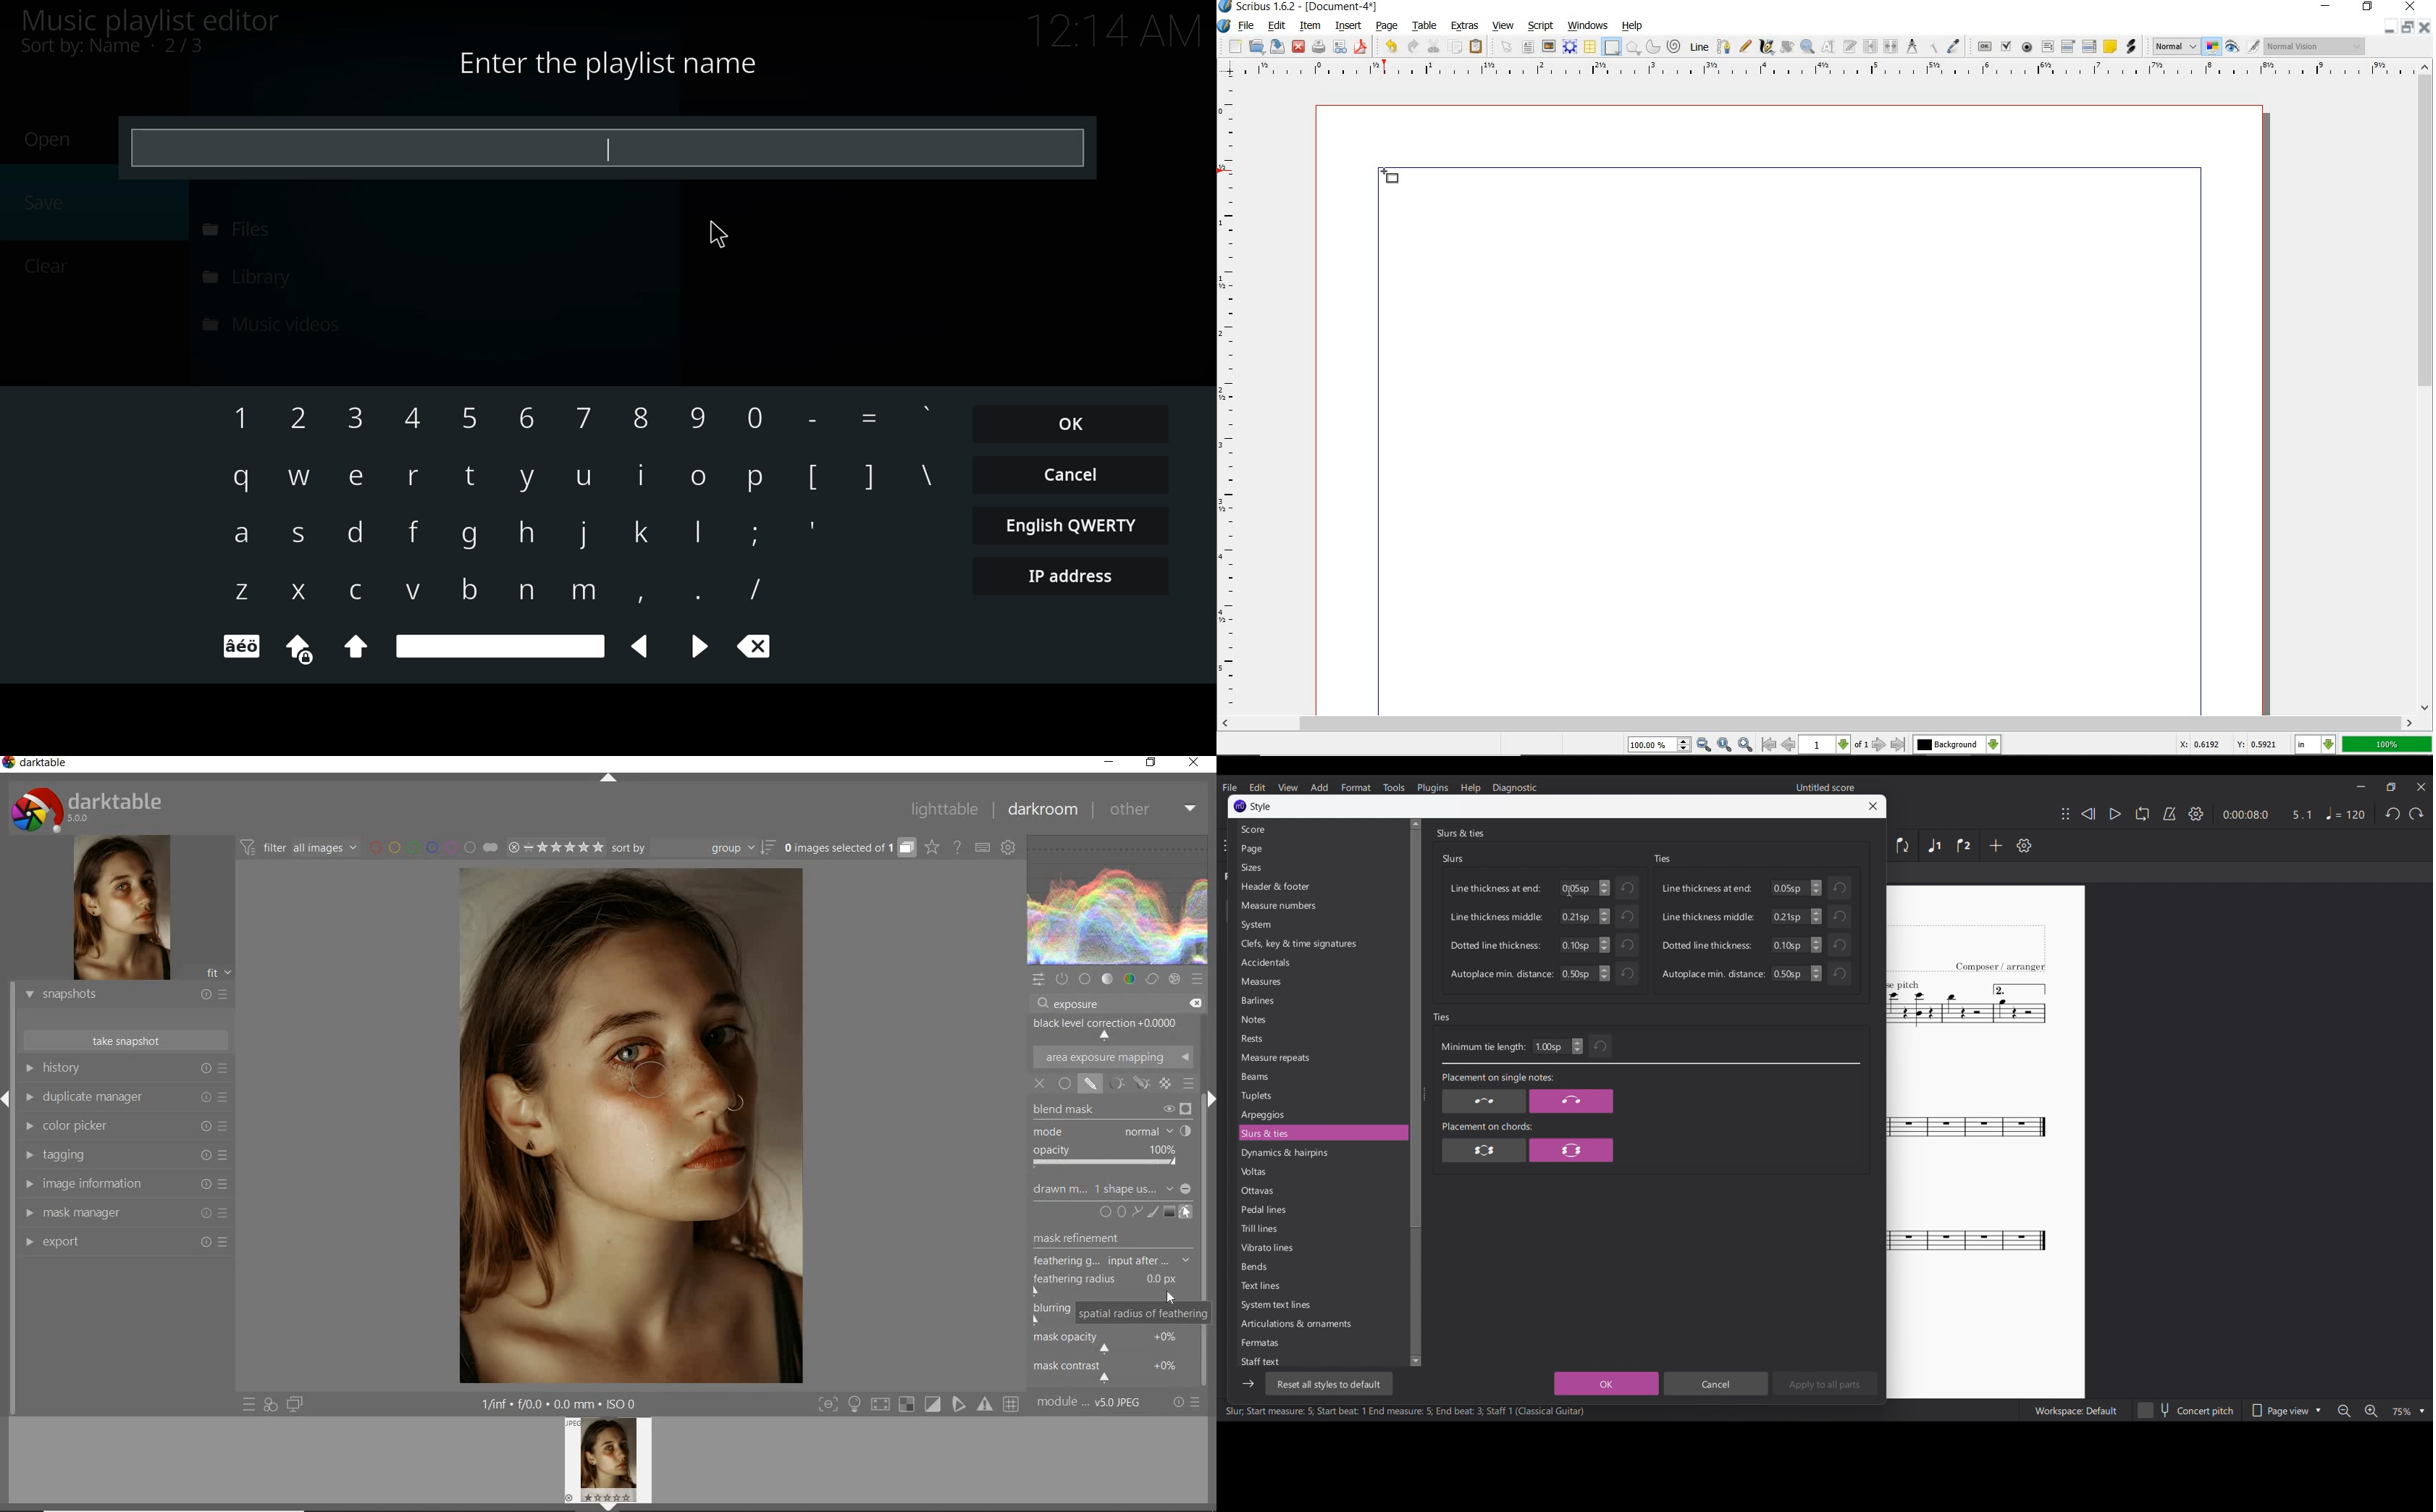 This screenshot has height=1512, width=2436. What do you see at coordinates (1476, 47) in the screenshot?
I see `paste` at bounding box center [1476, 47].